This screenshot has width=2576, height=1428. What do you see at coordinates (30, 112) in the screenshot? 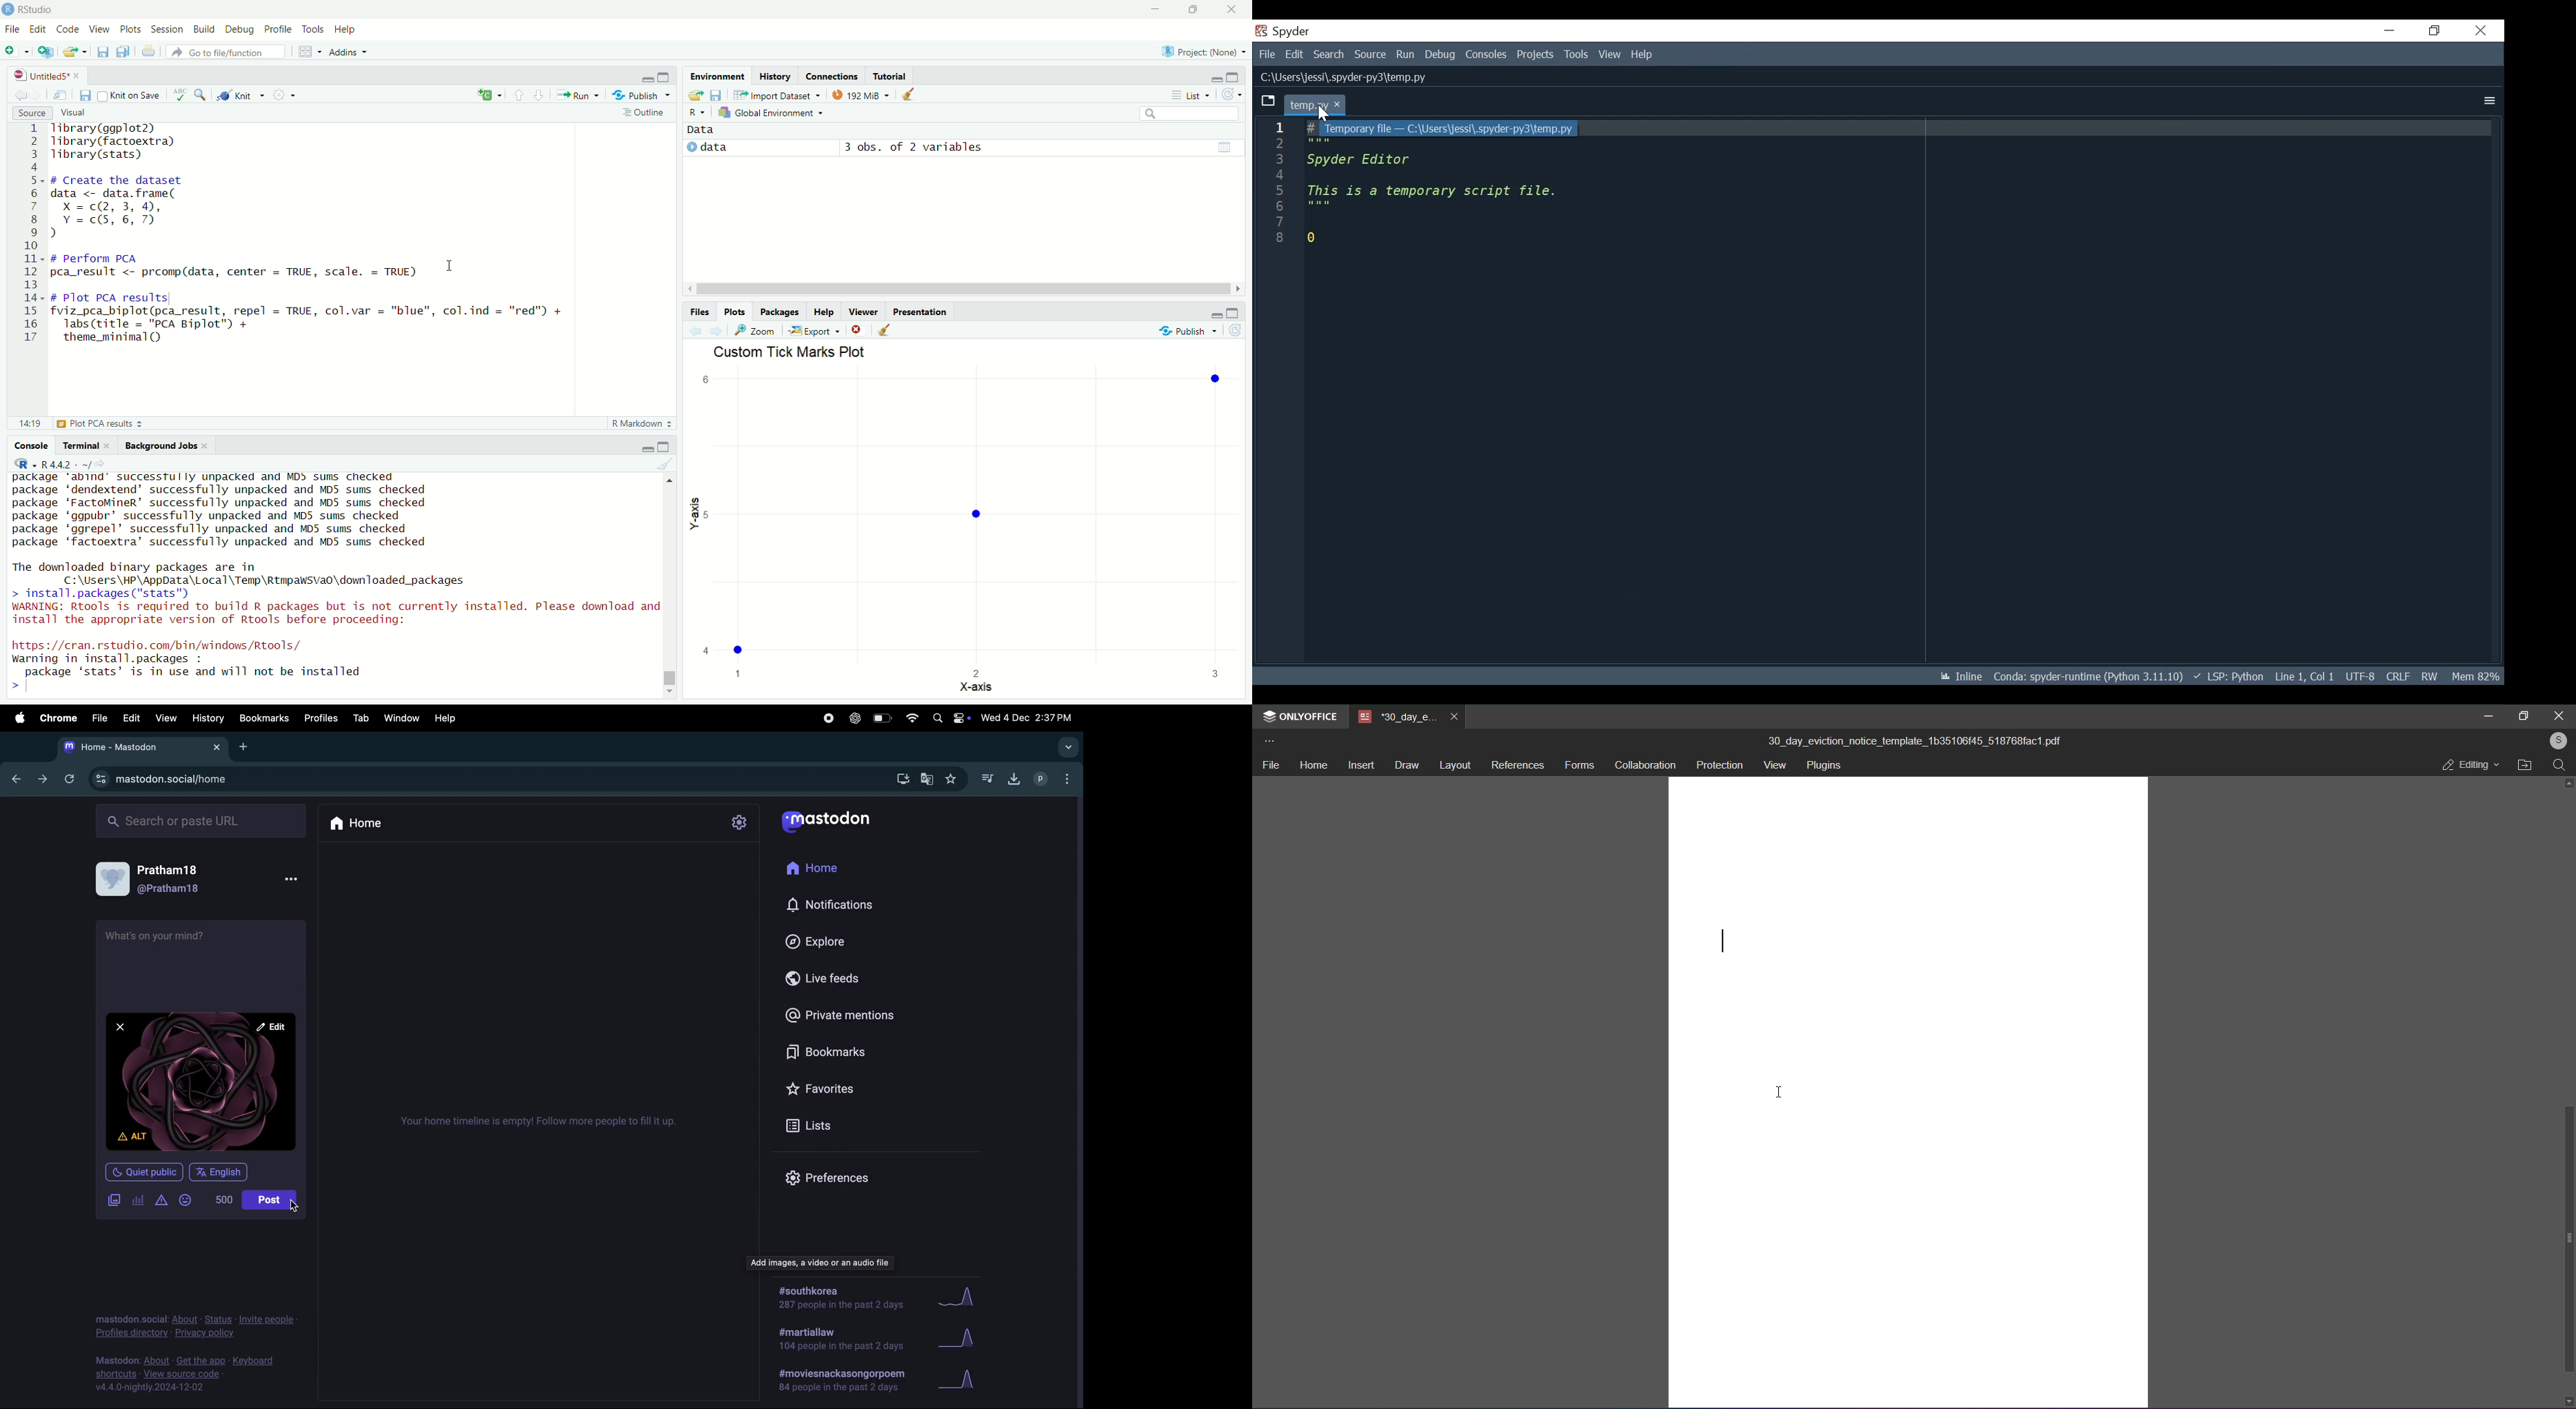
I see `source` at bounding box center [30, 112].